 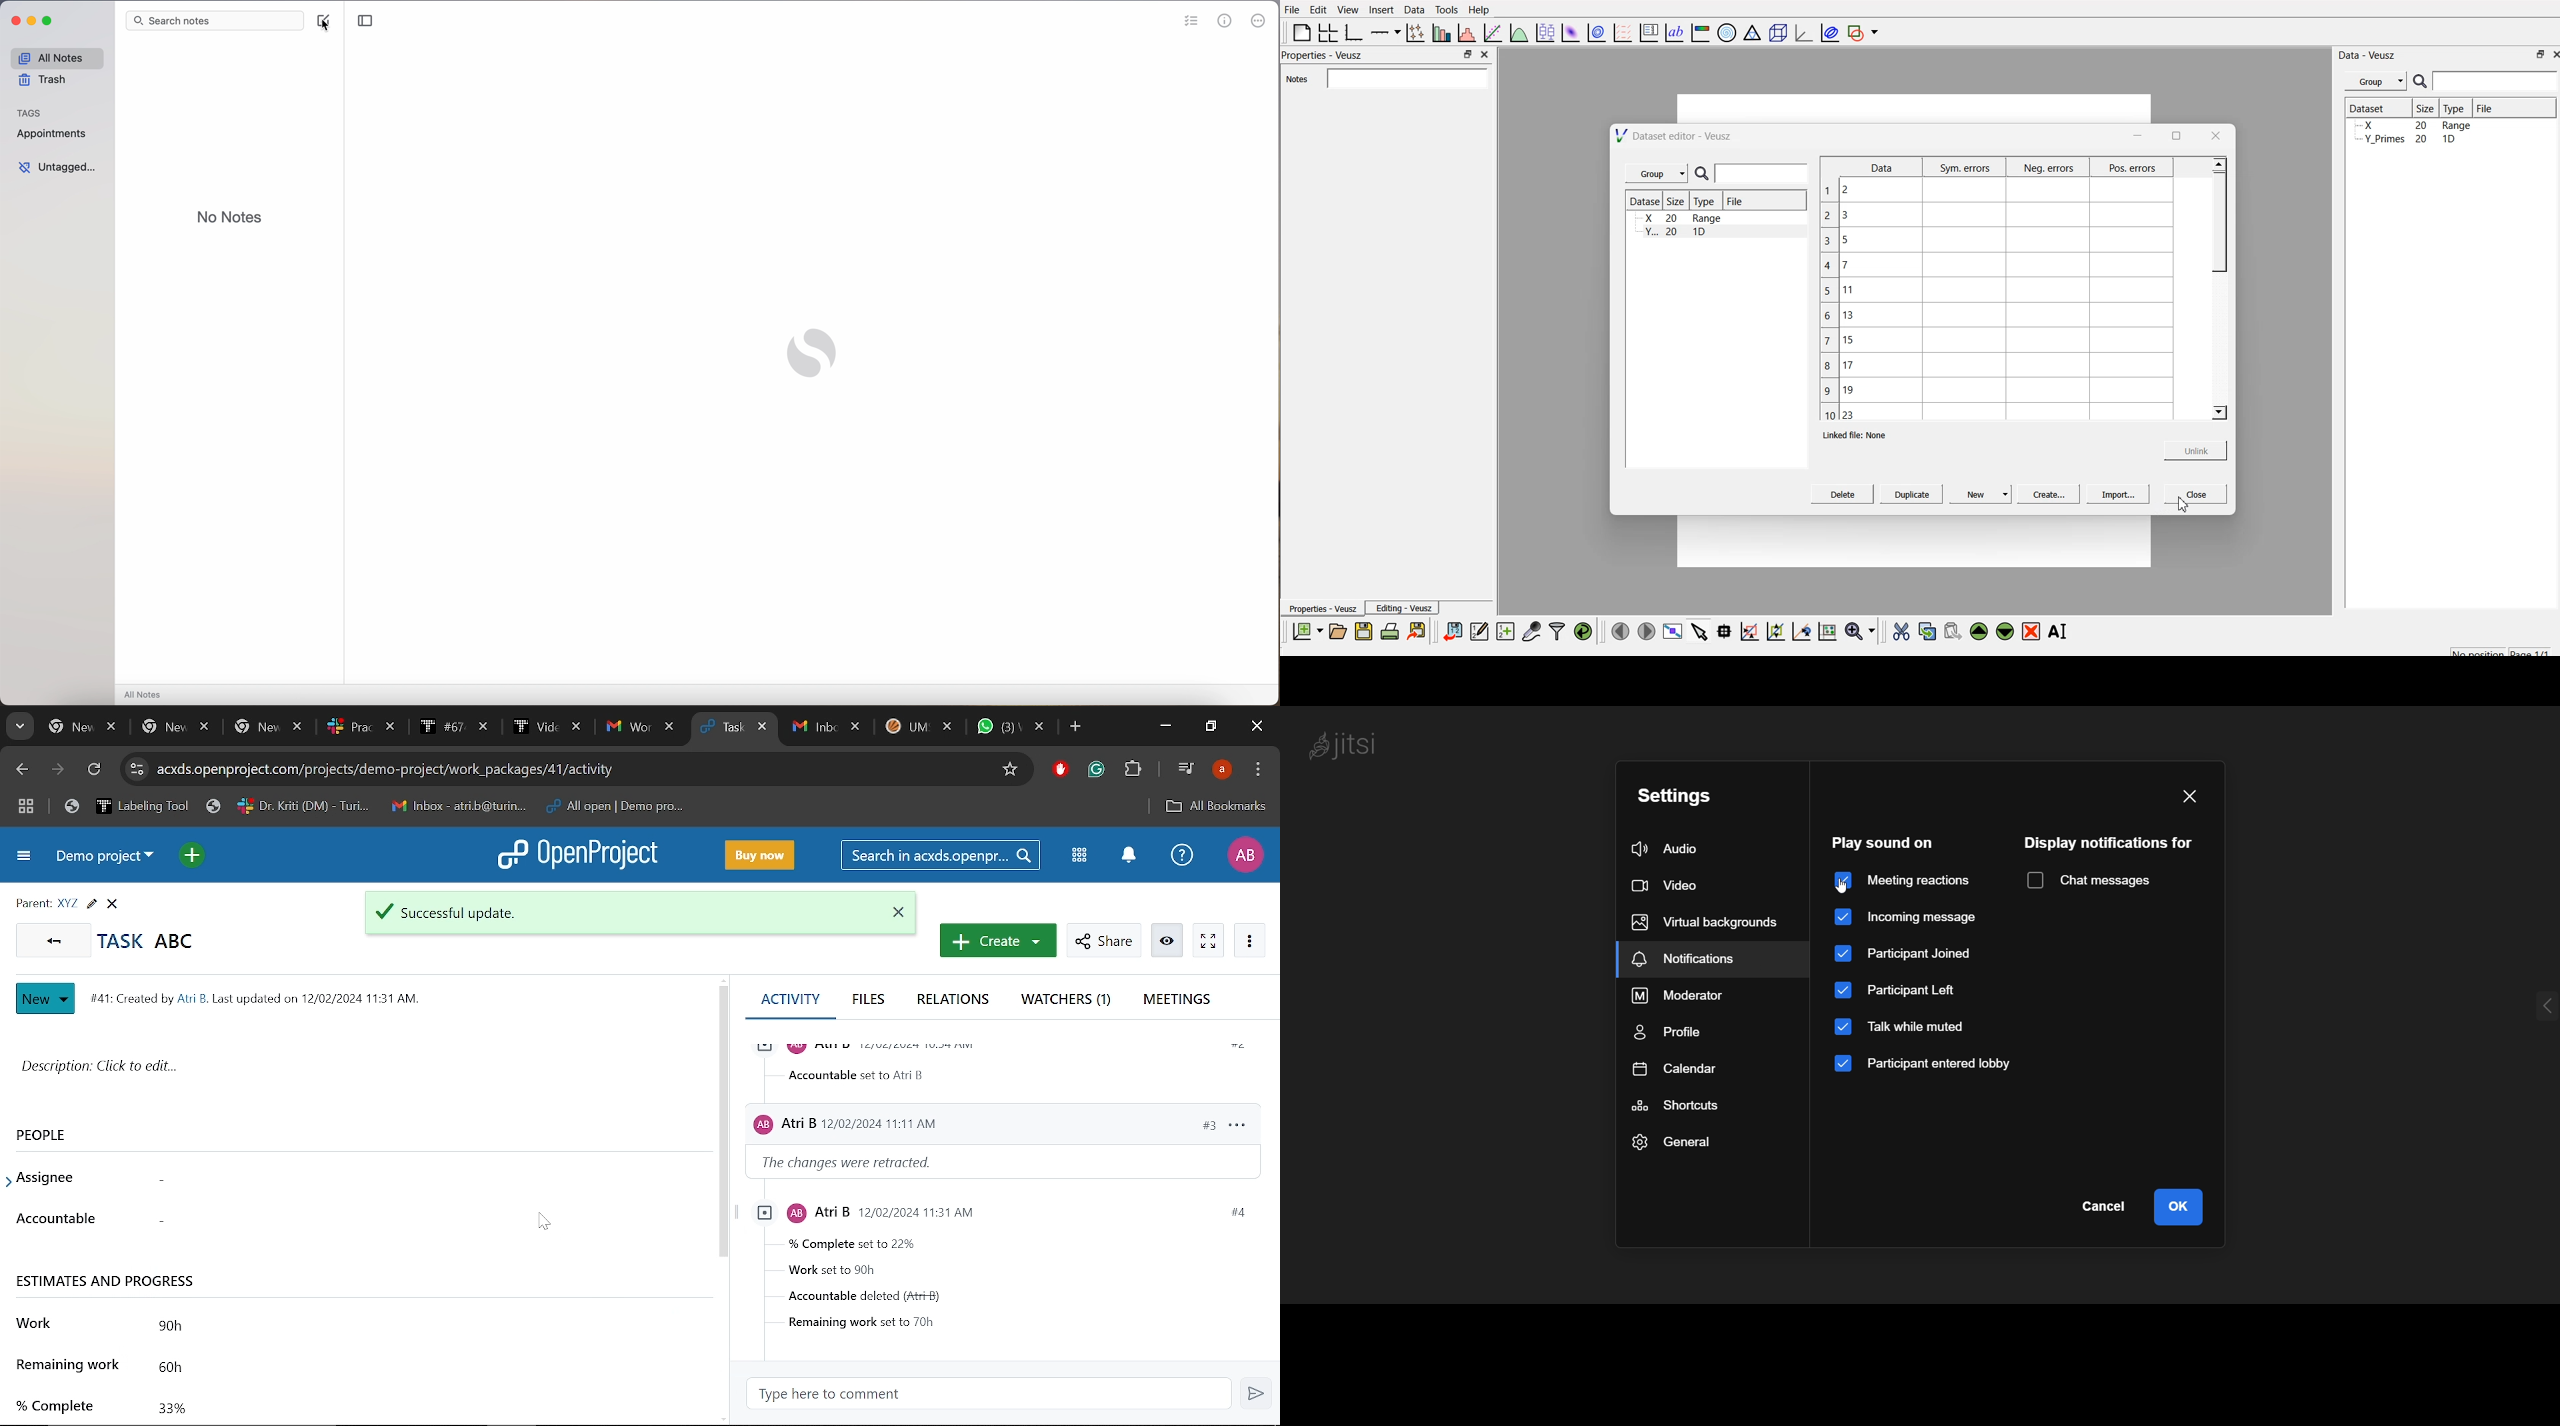 What do you see at coordinates (2367, 107) in the screenshot?
I see `| Dataset` at bounding box center [2367, 107].